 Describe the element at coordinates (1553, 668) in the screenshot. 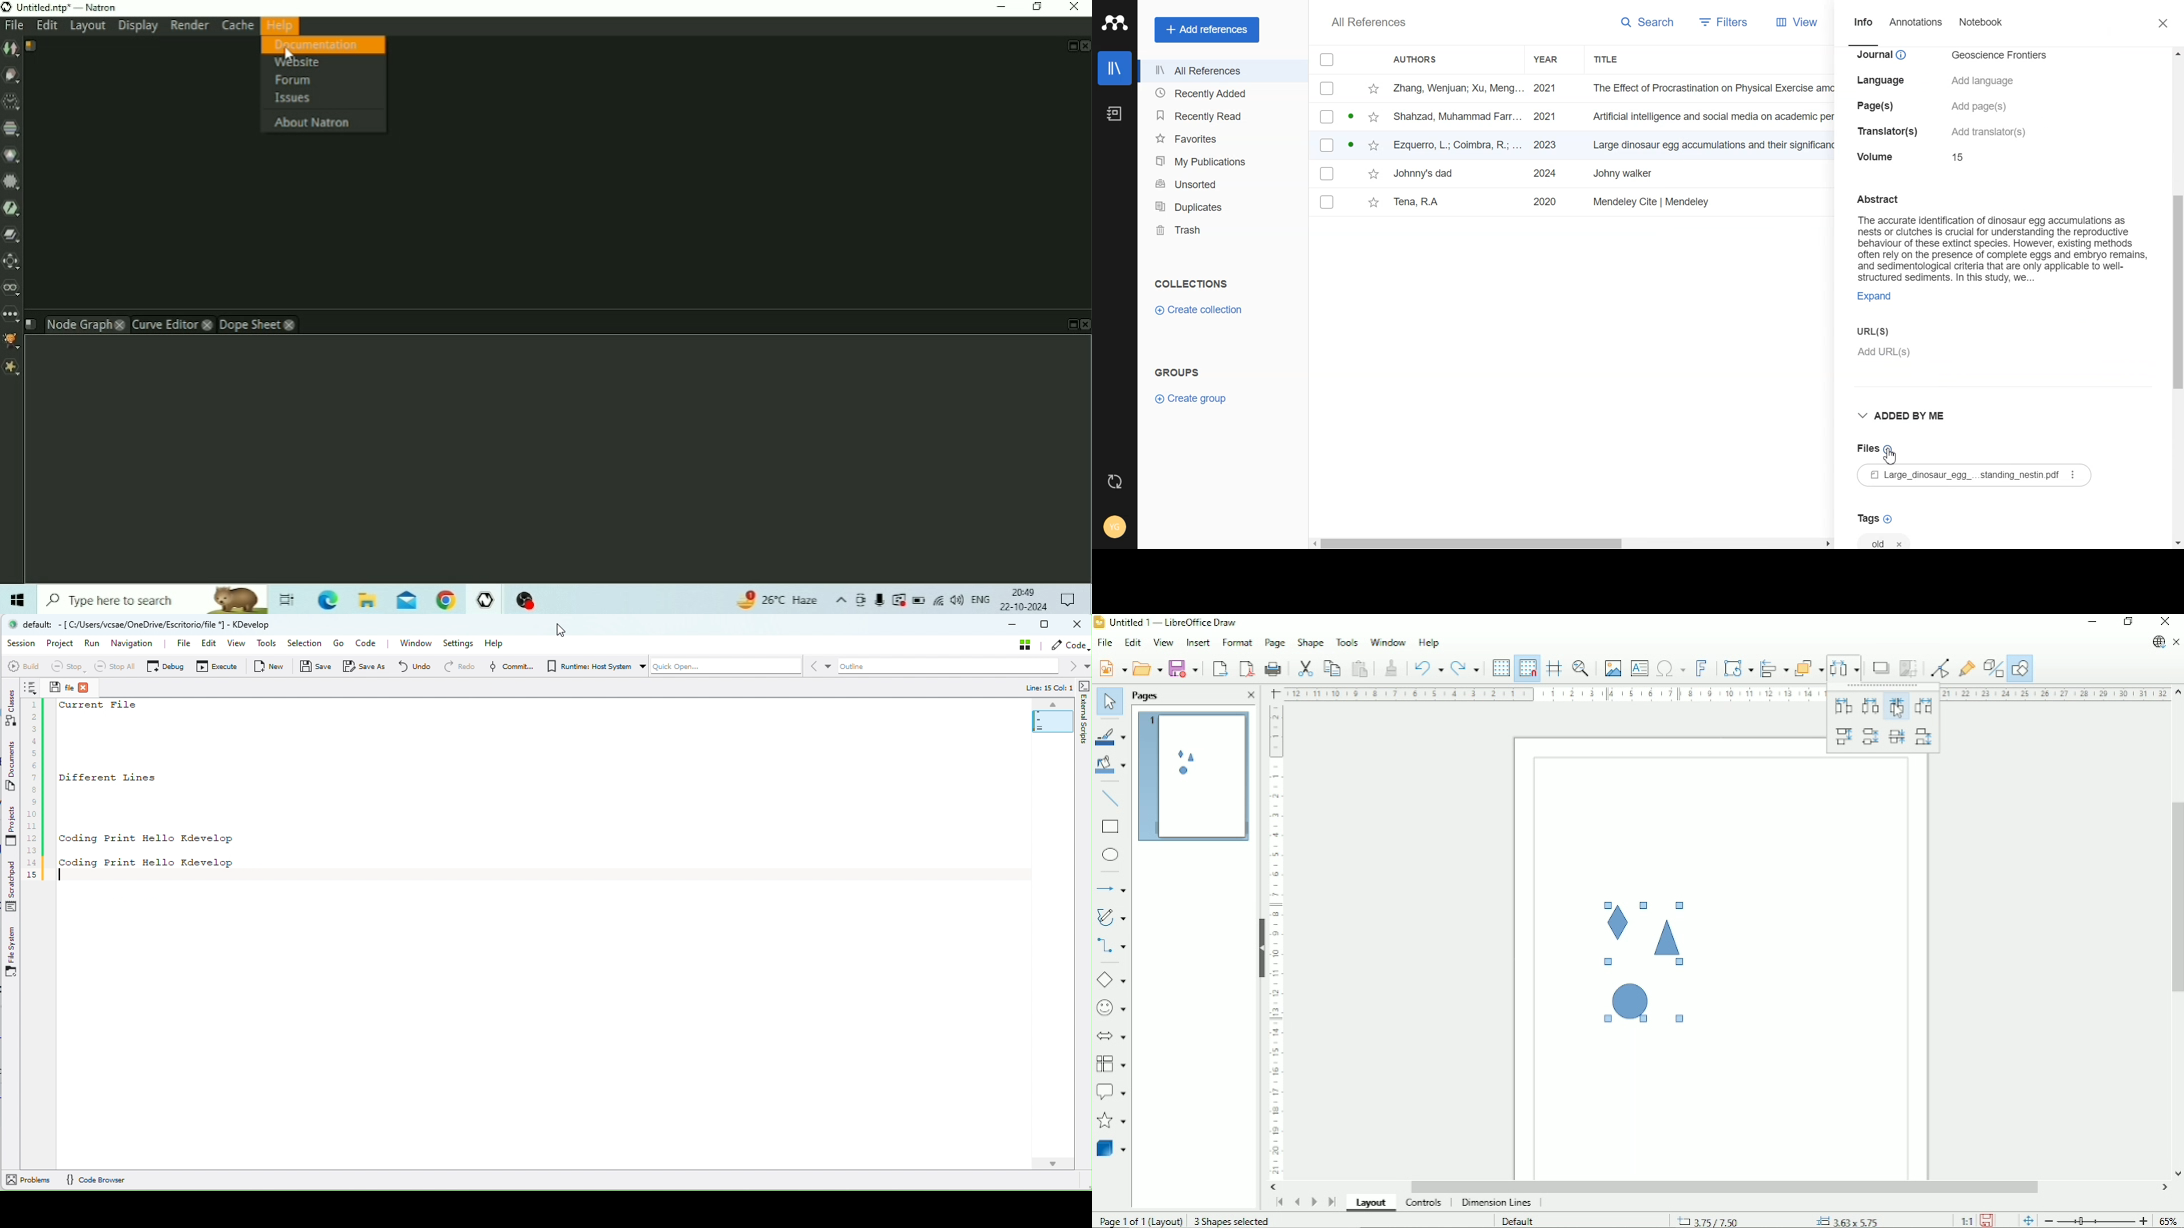

I see `Helplines while moving` at that location.